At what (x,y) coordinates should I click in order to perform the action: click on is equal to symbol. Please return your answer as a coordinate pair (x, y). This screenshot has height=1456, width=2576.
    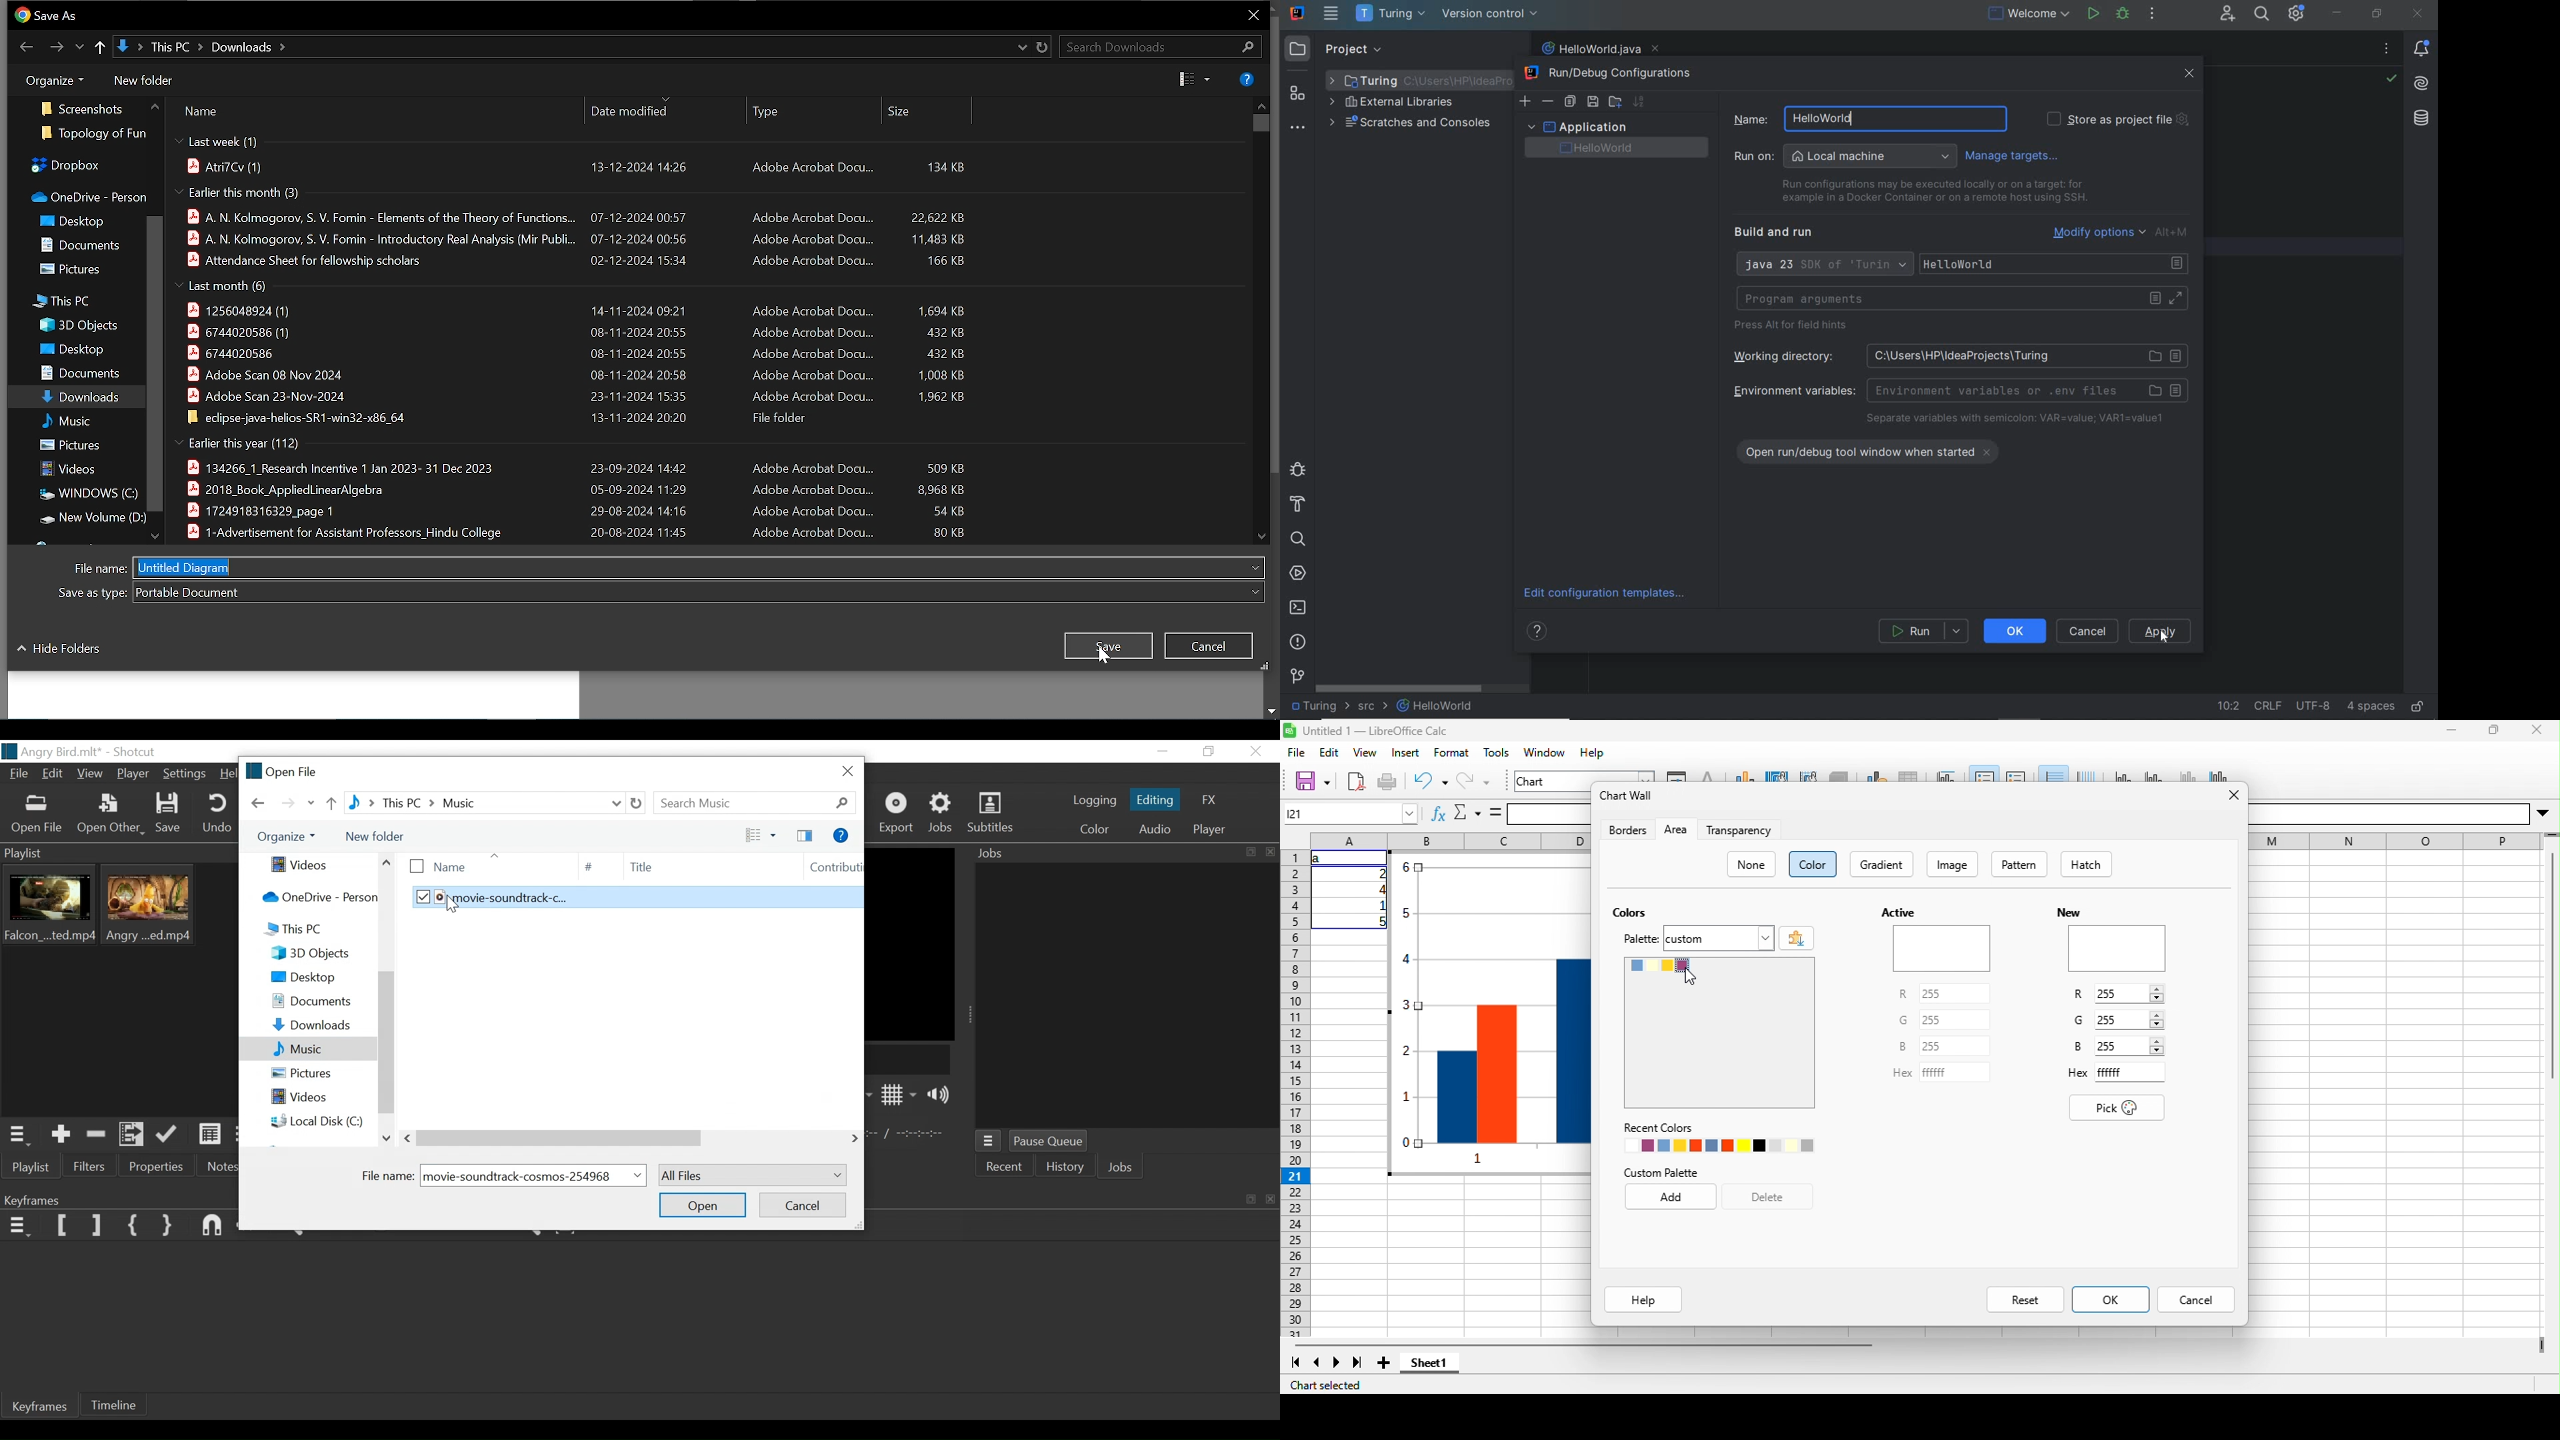
    Looking at the image, I should click on (1496, 813).